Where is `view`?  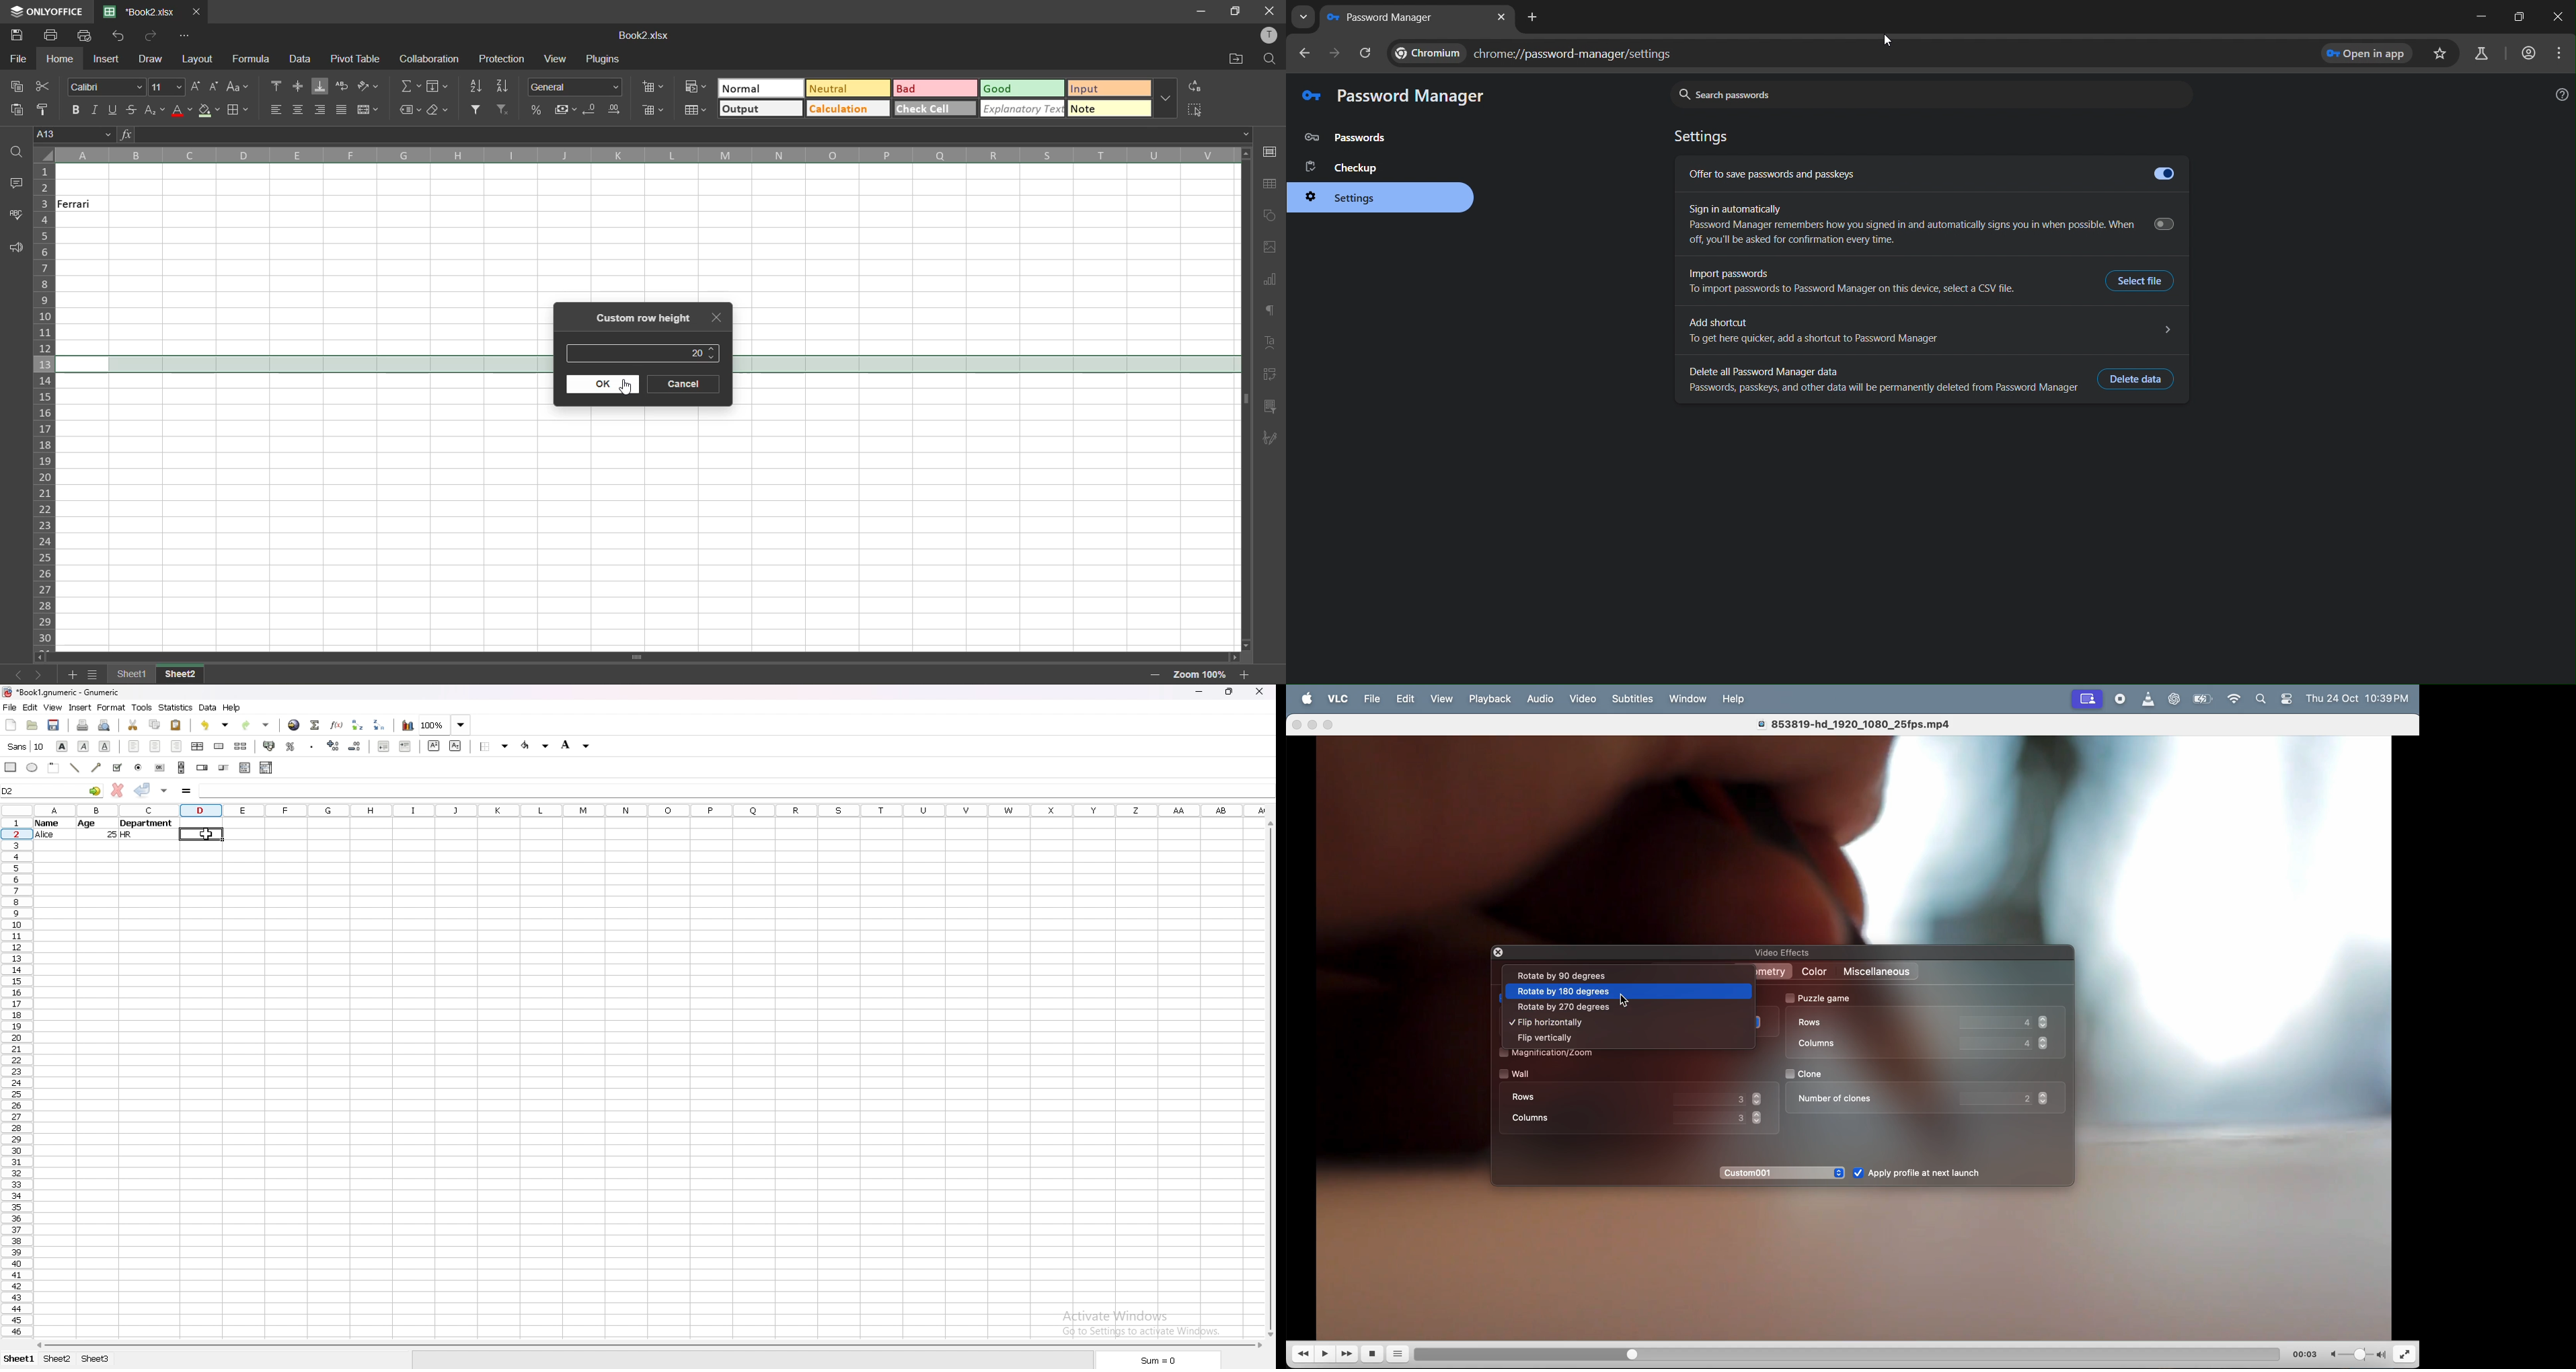
view is located at coordinates (555, 58).